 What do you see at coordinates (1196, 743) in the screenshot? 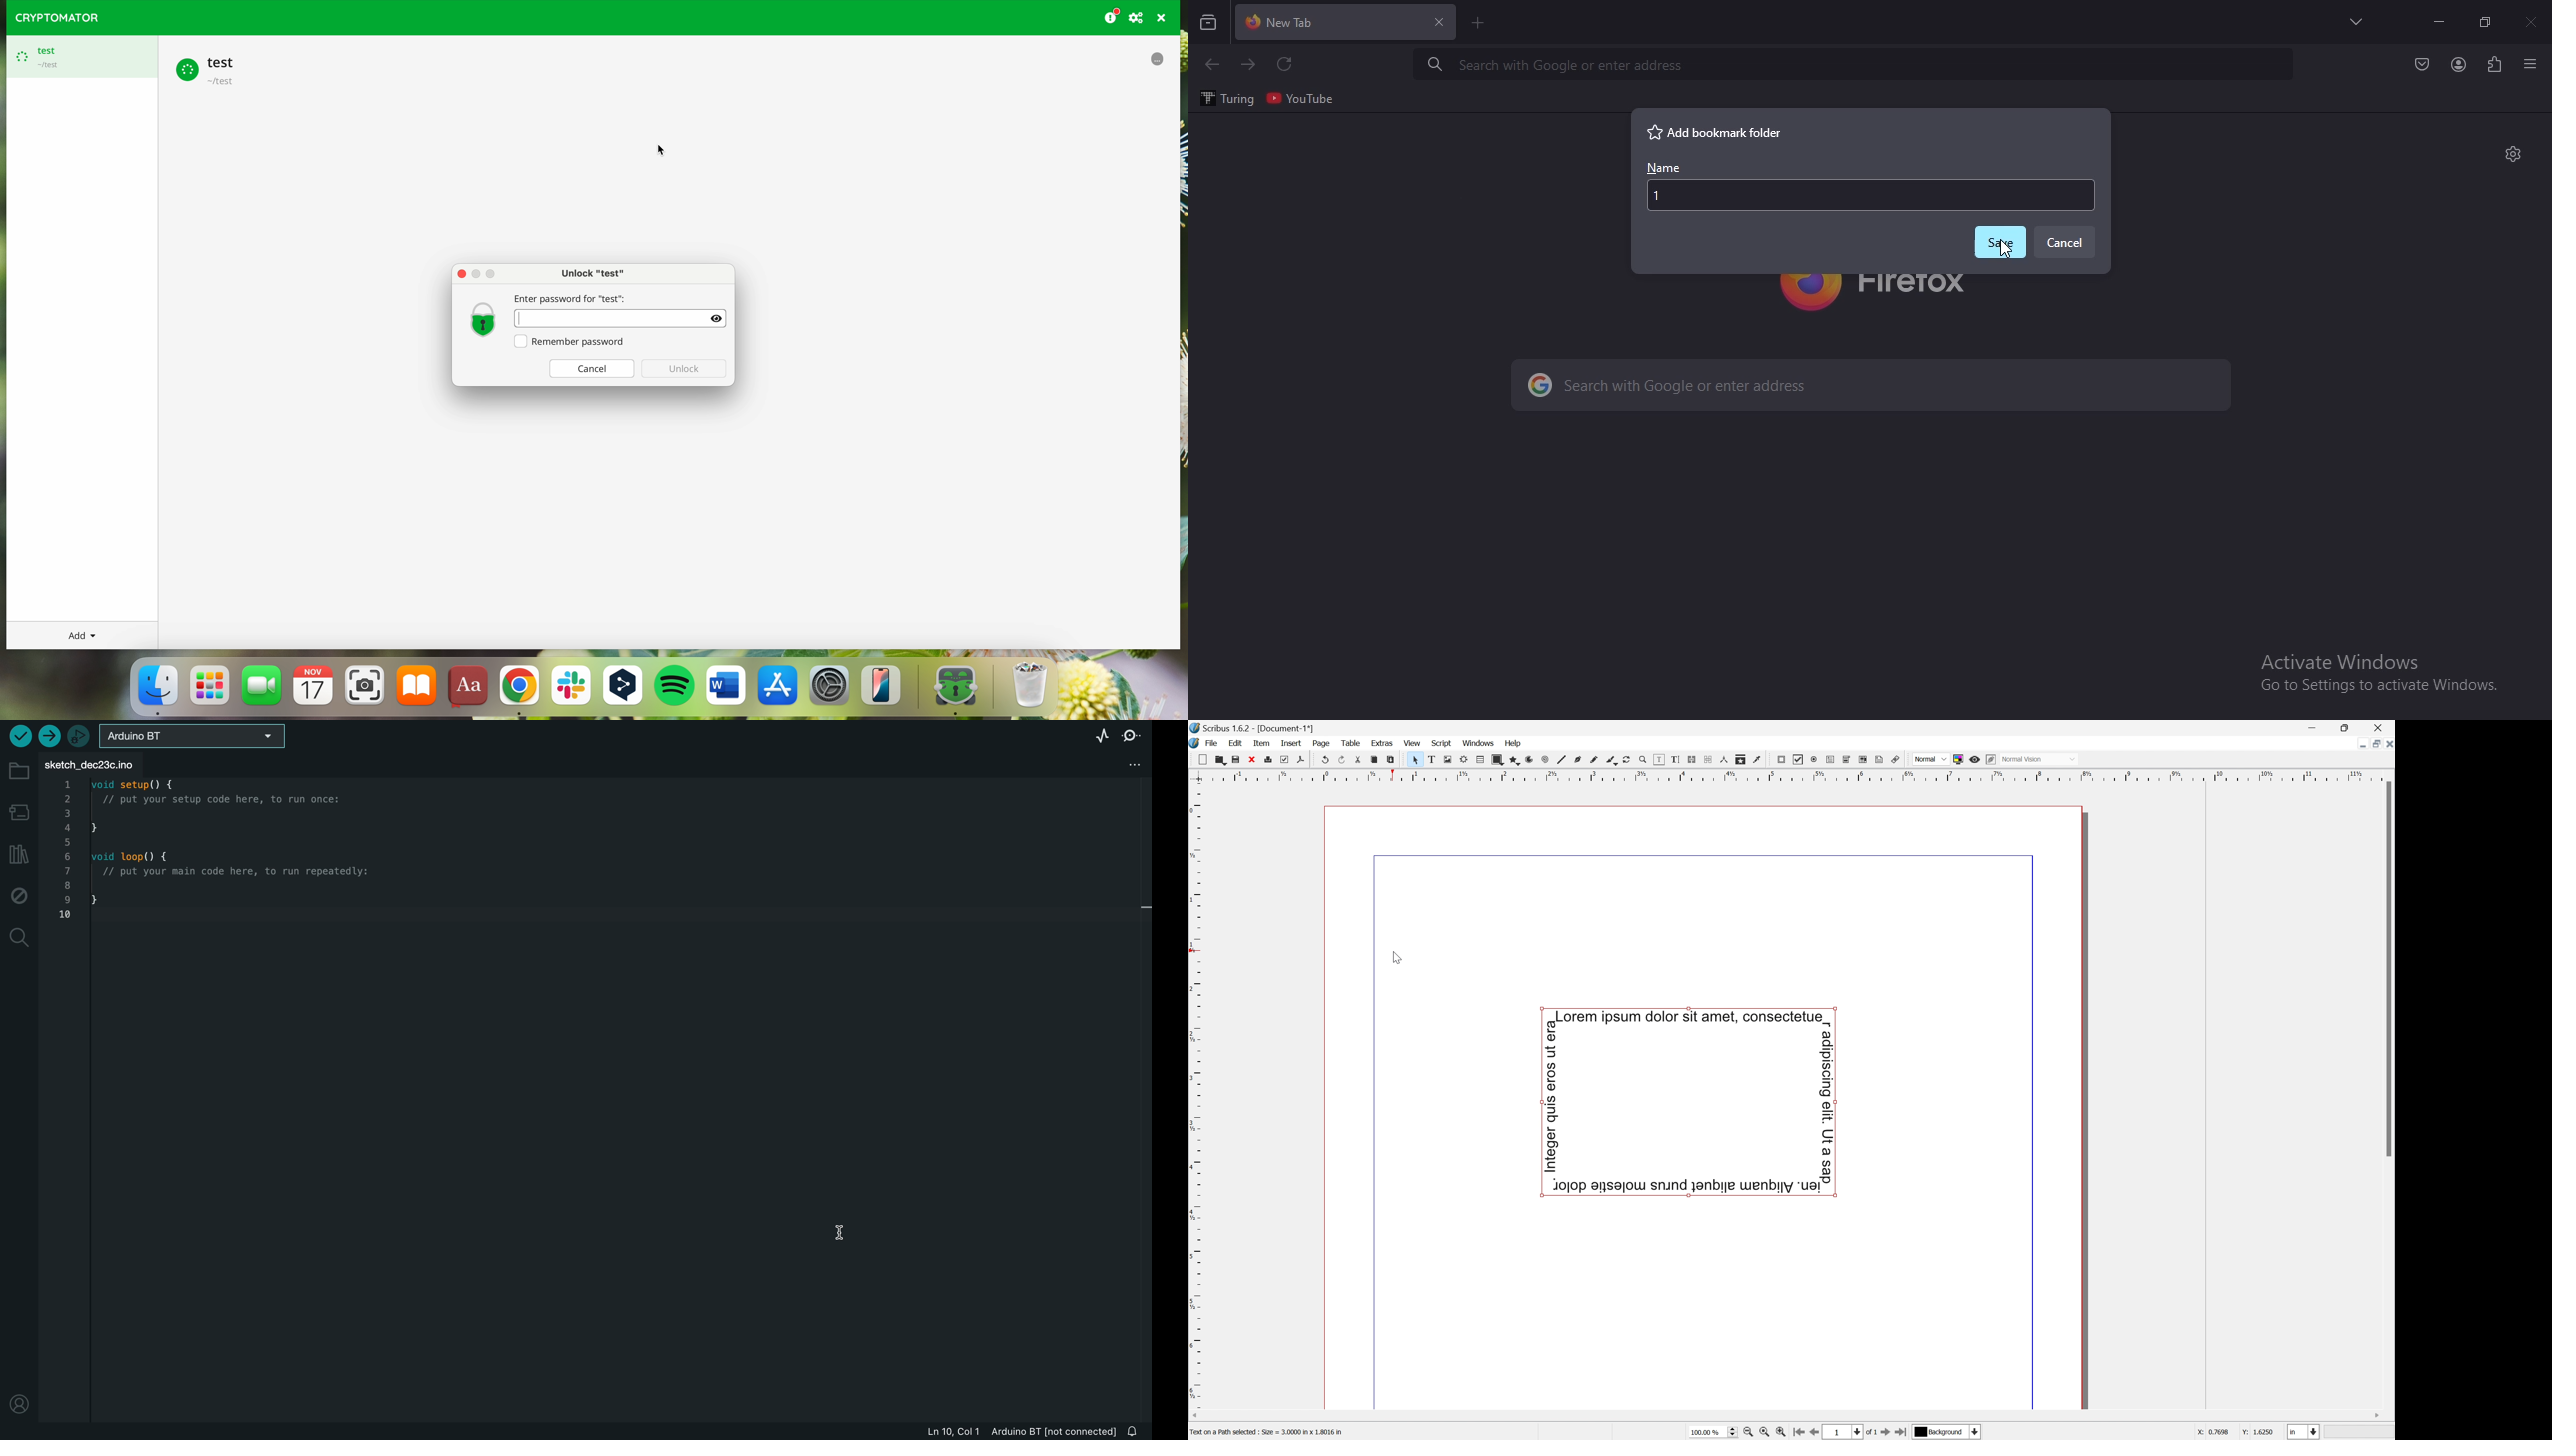
I see `Scribus icon` at bounding box center [1196, 743].